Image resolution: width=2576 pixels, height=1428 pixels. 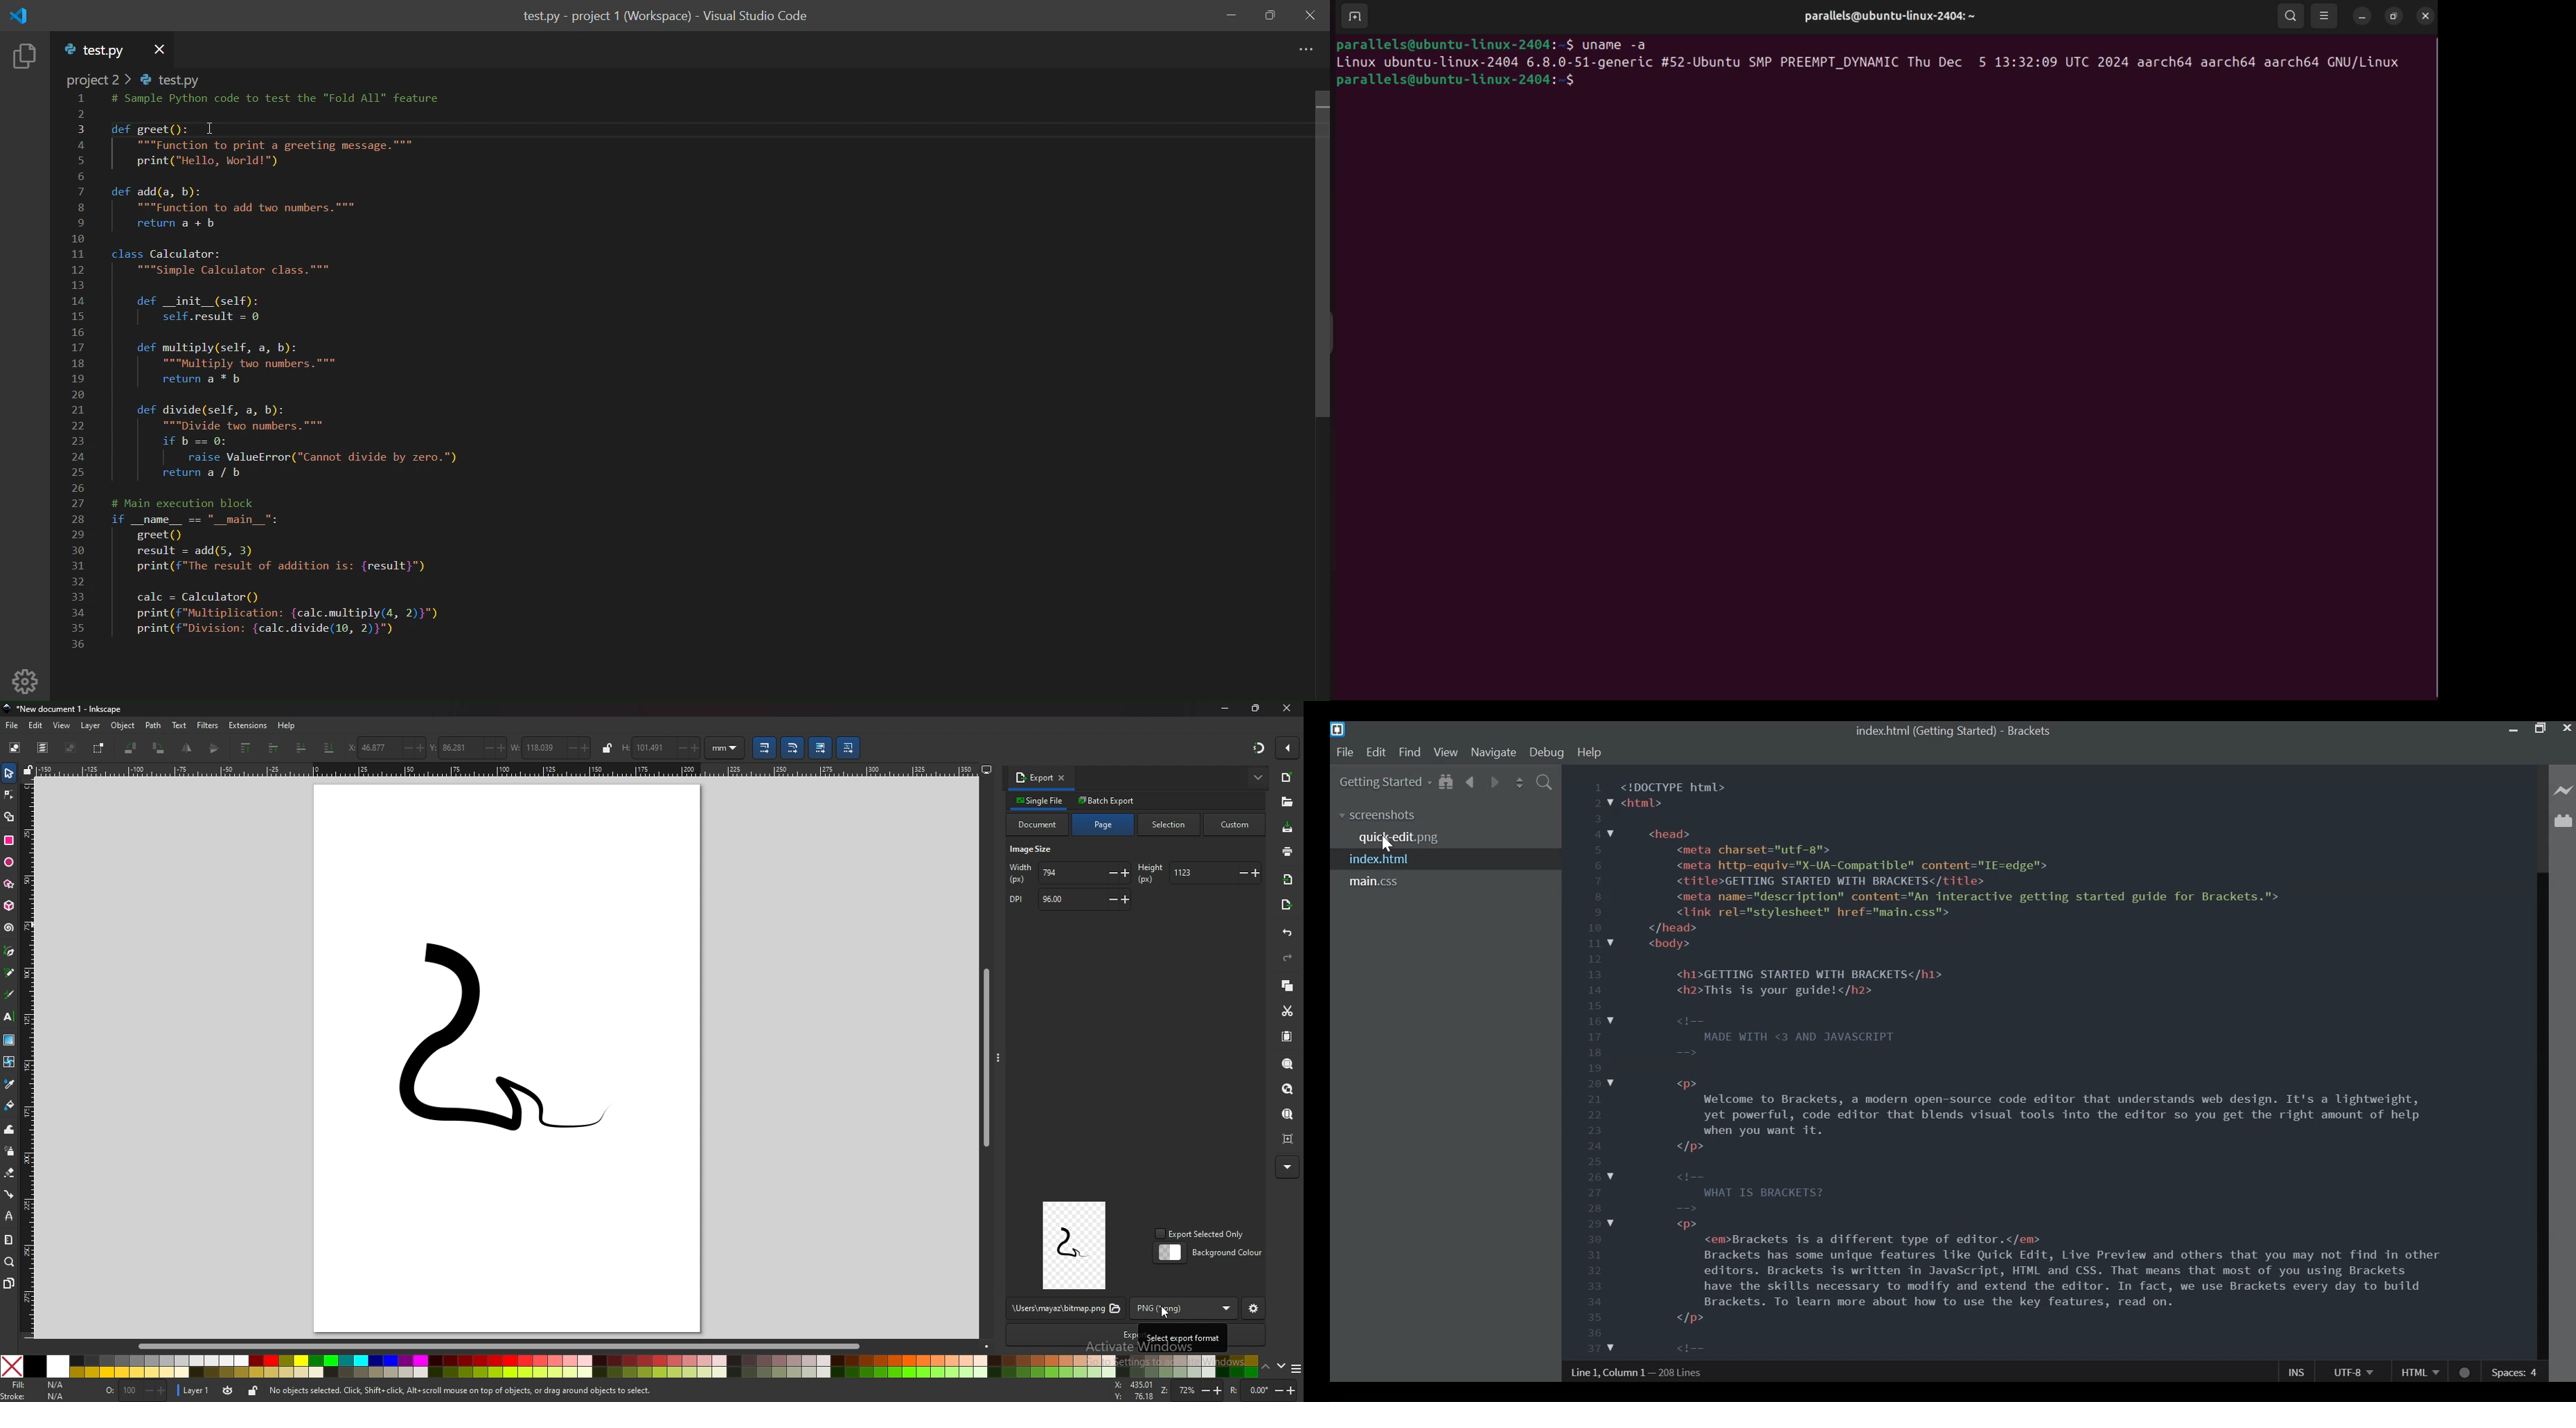 I want to click on line number, so click(x=78, y=375).